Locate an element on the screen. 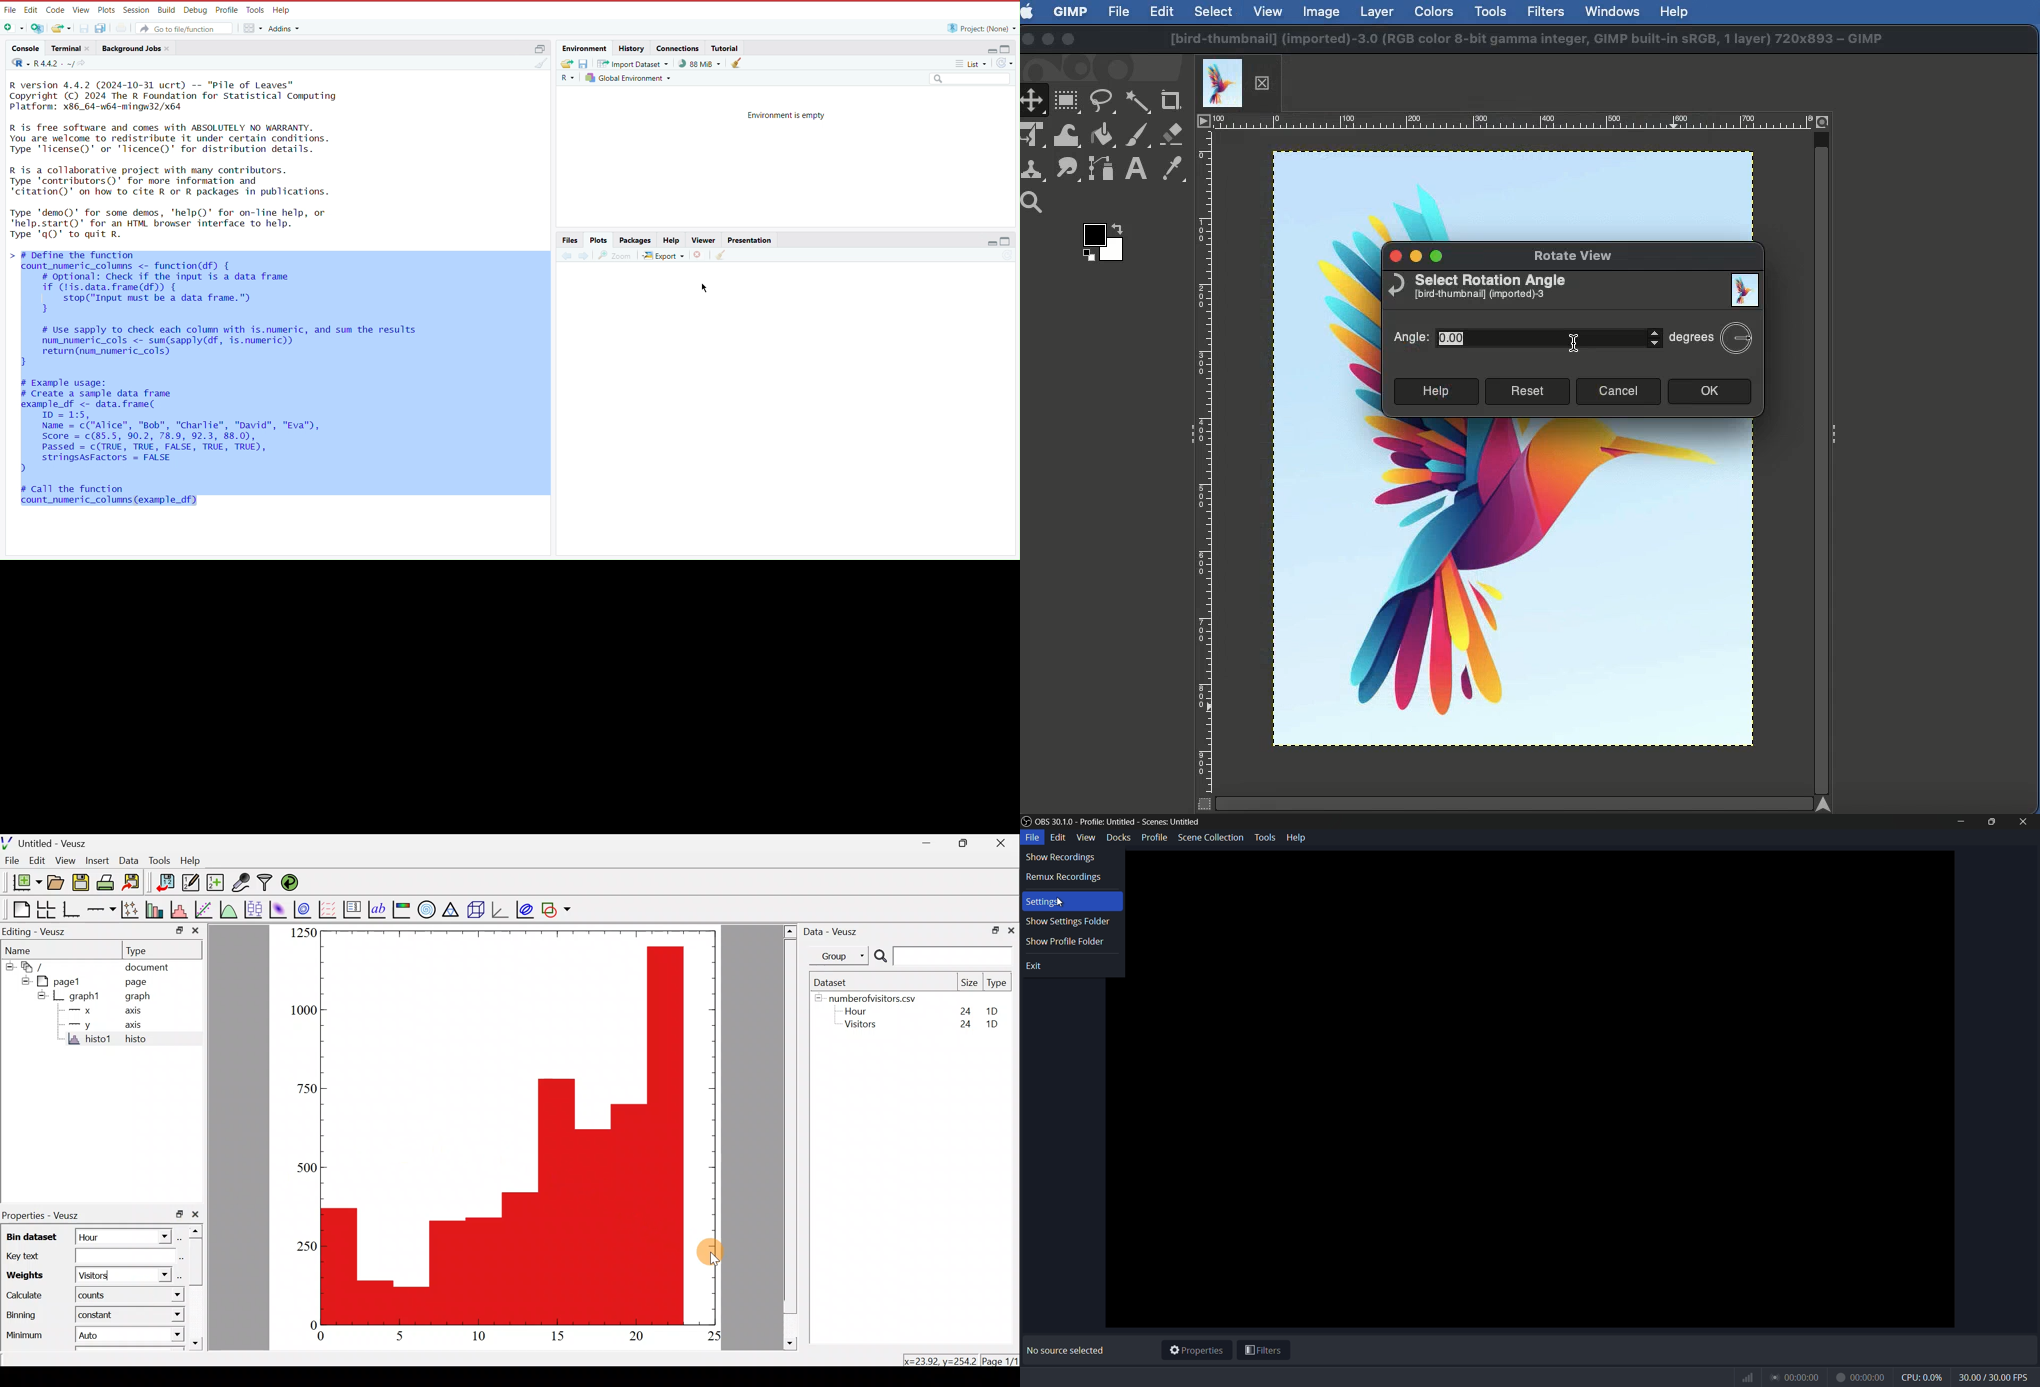 The width and height of the screenshot is (2044, 1400). Refresh the list of objects in the environment is located at coordinates (1004, 64).